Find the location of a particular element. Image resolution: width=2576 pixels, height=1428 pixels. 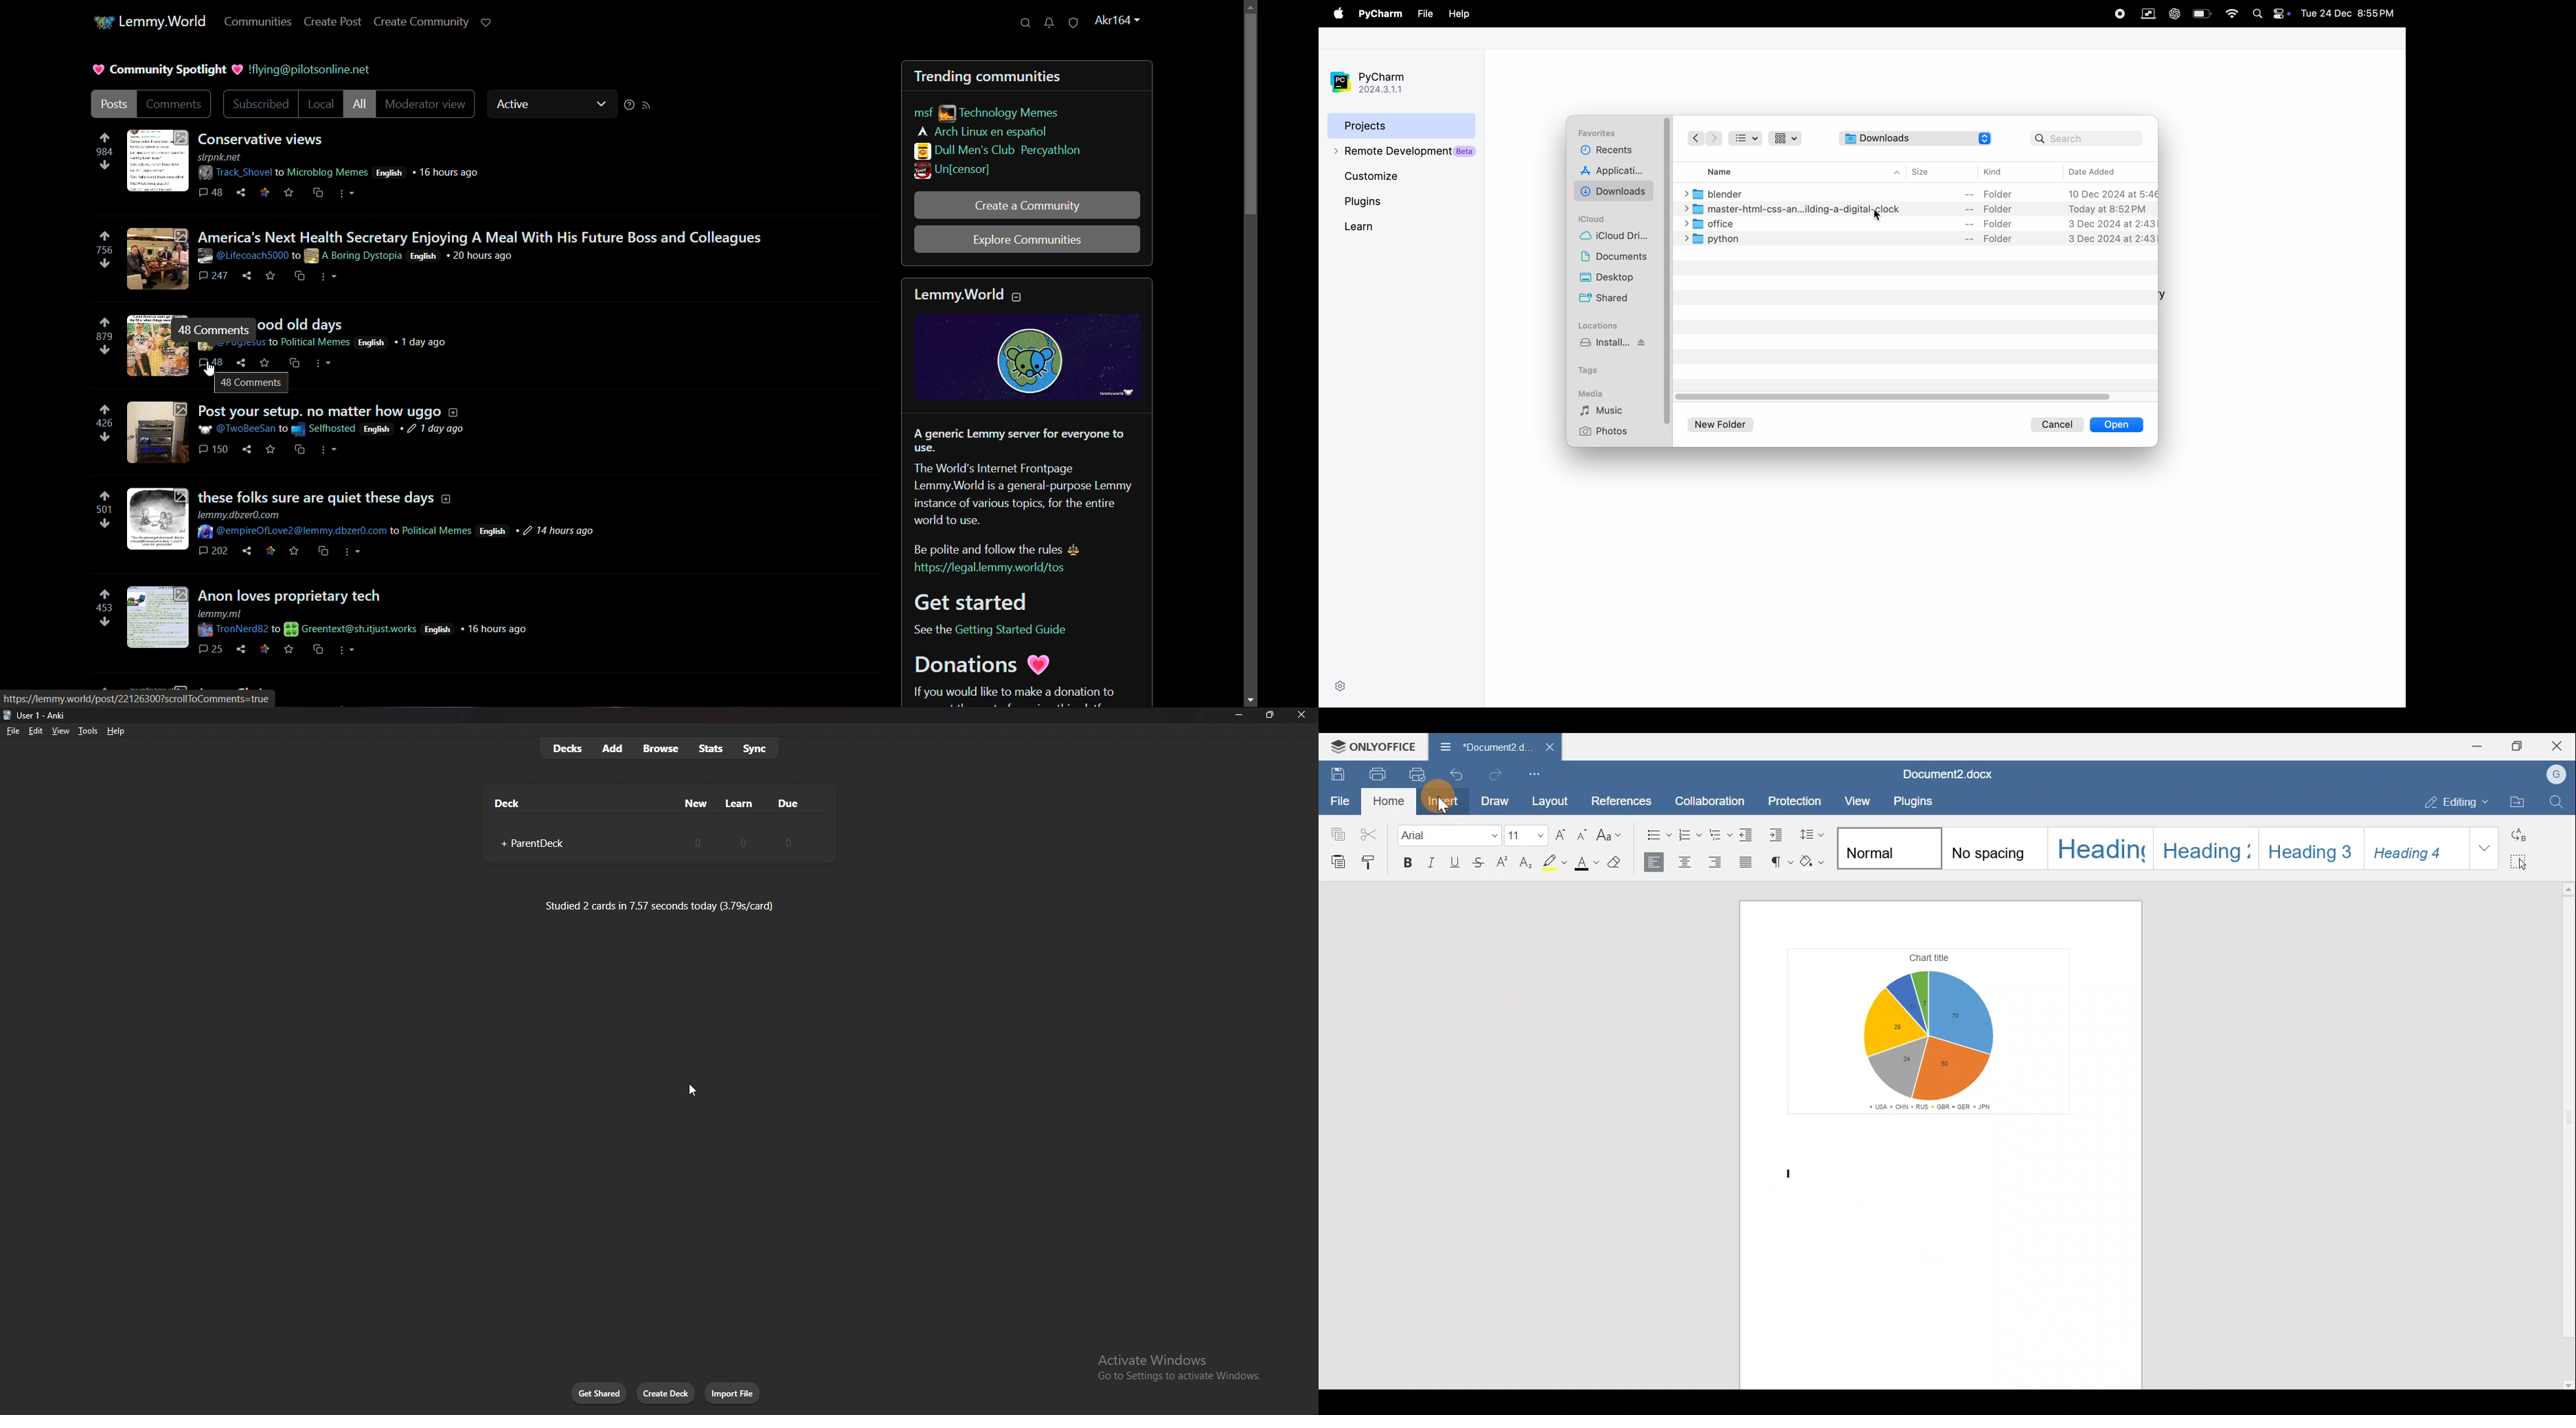

scroll bar is located at coordinates (1890, 398).